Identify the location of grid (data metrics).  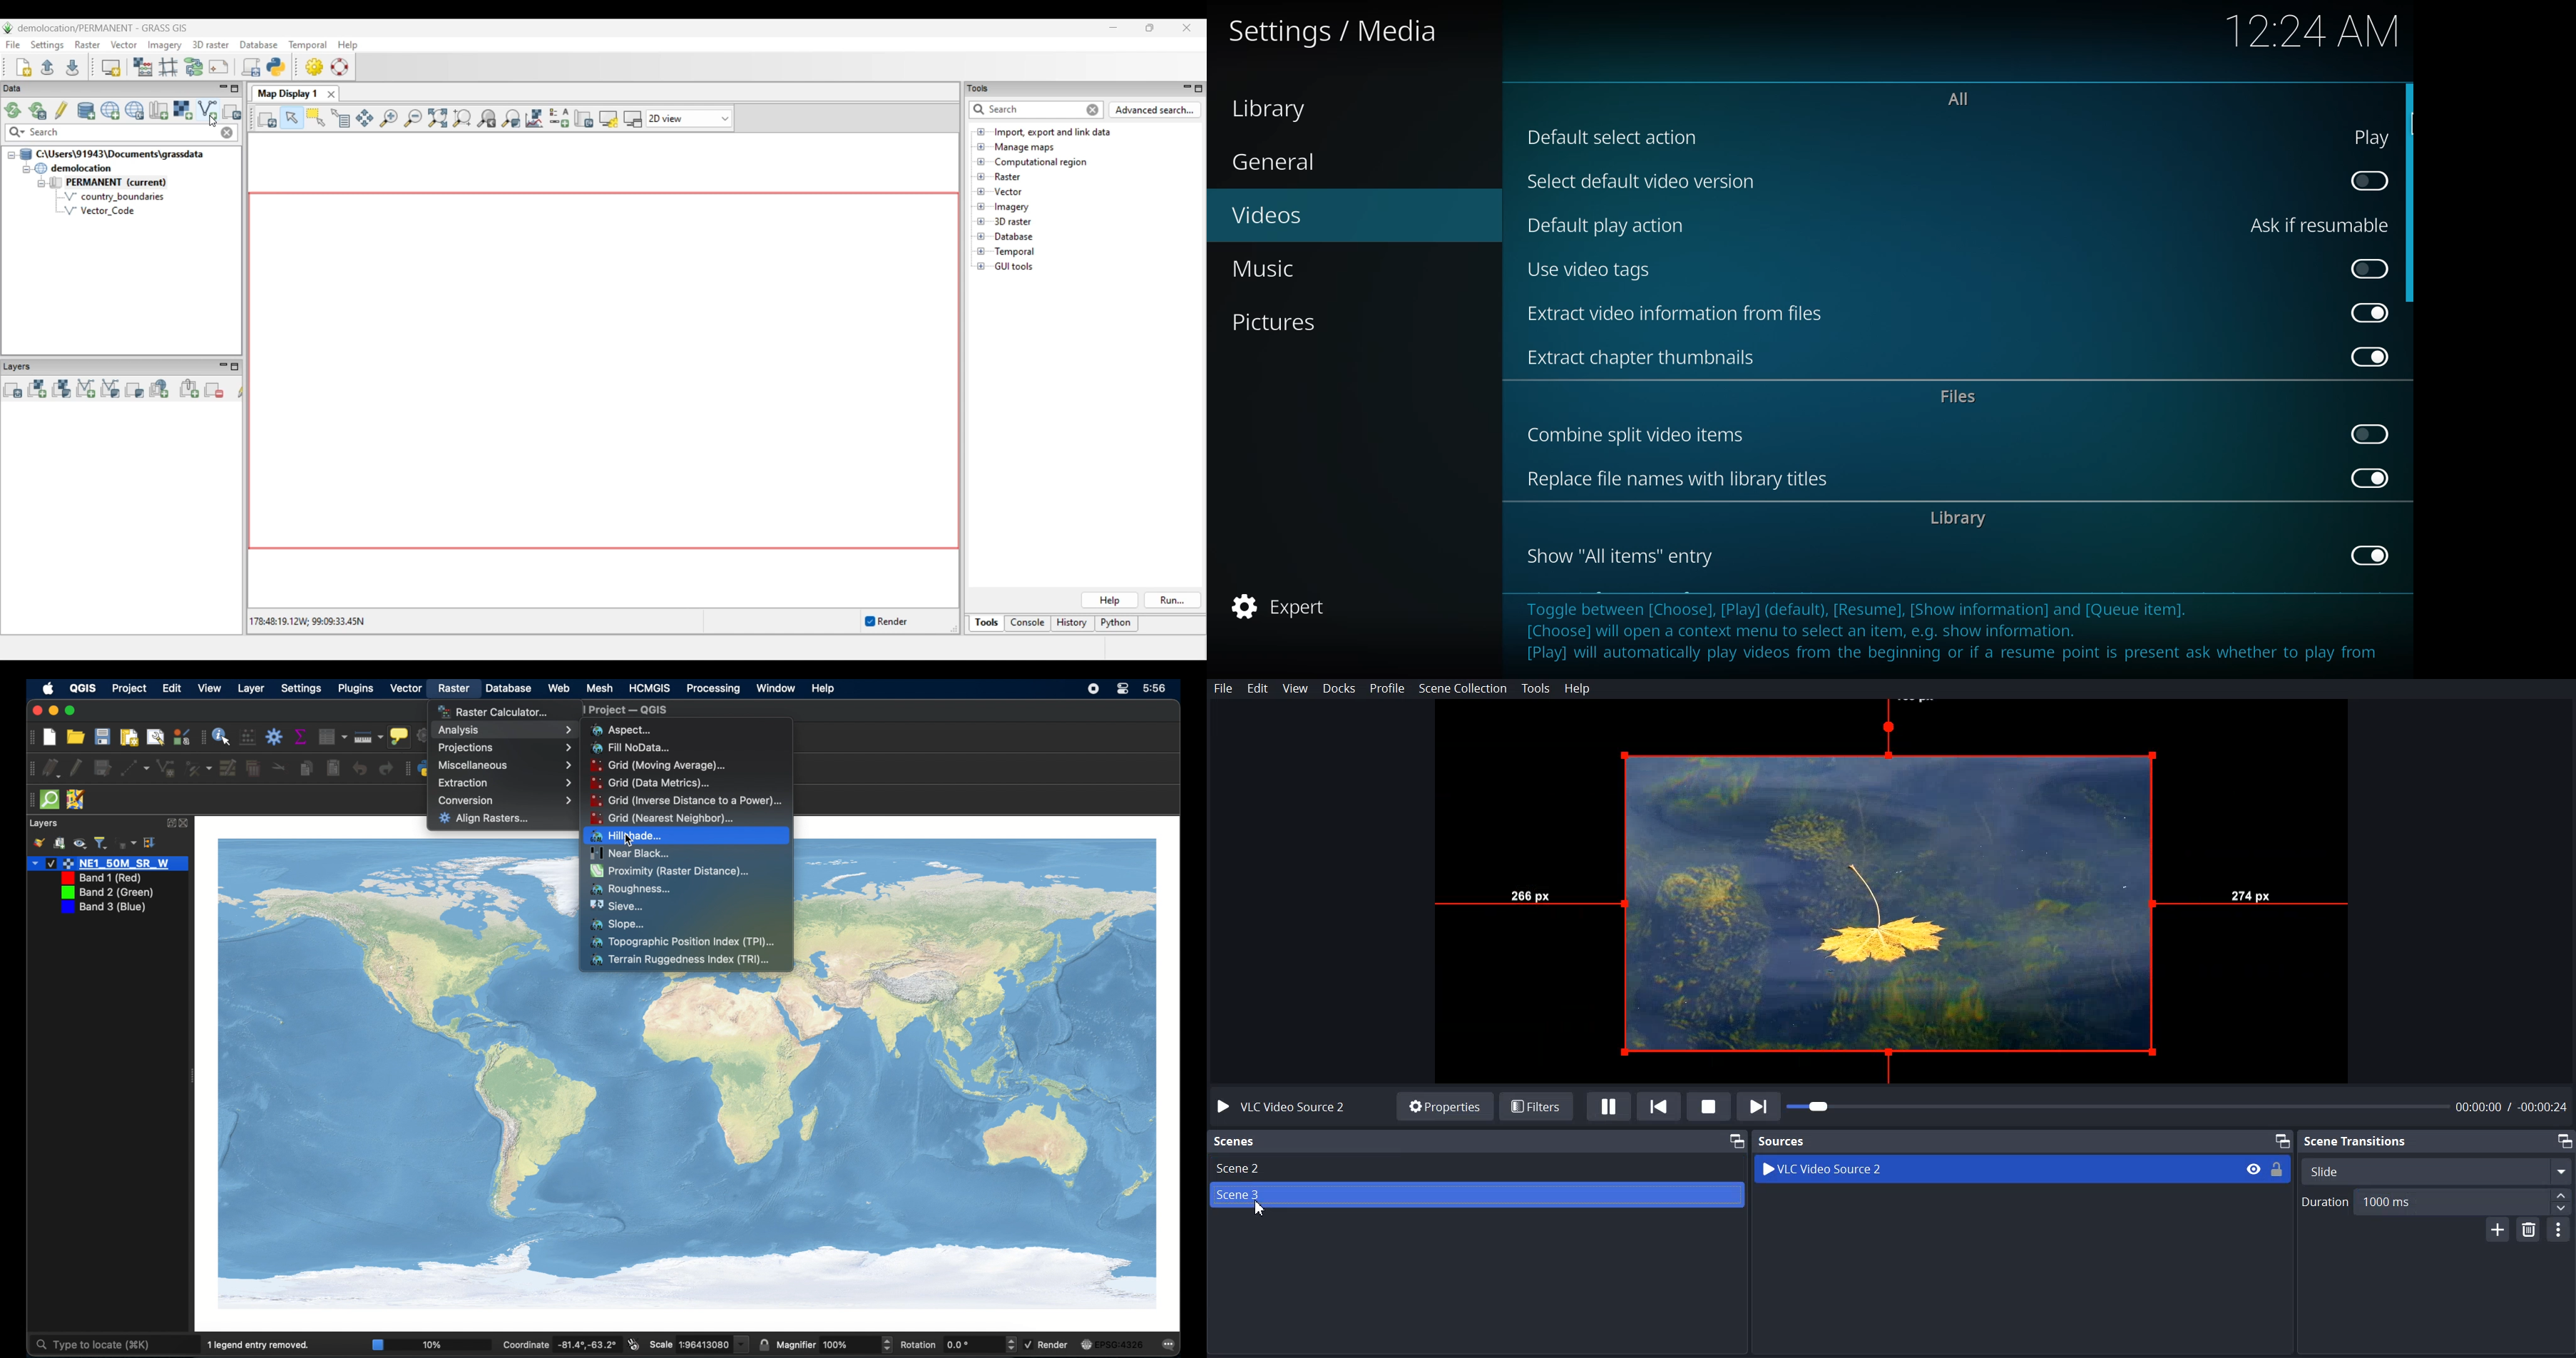
(651, 782).